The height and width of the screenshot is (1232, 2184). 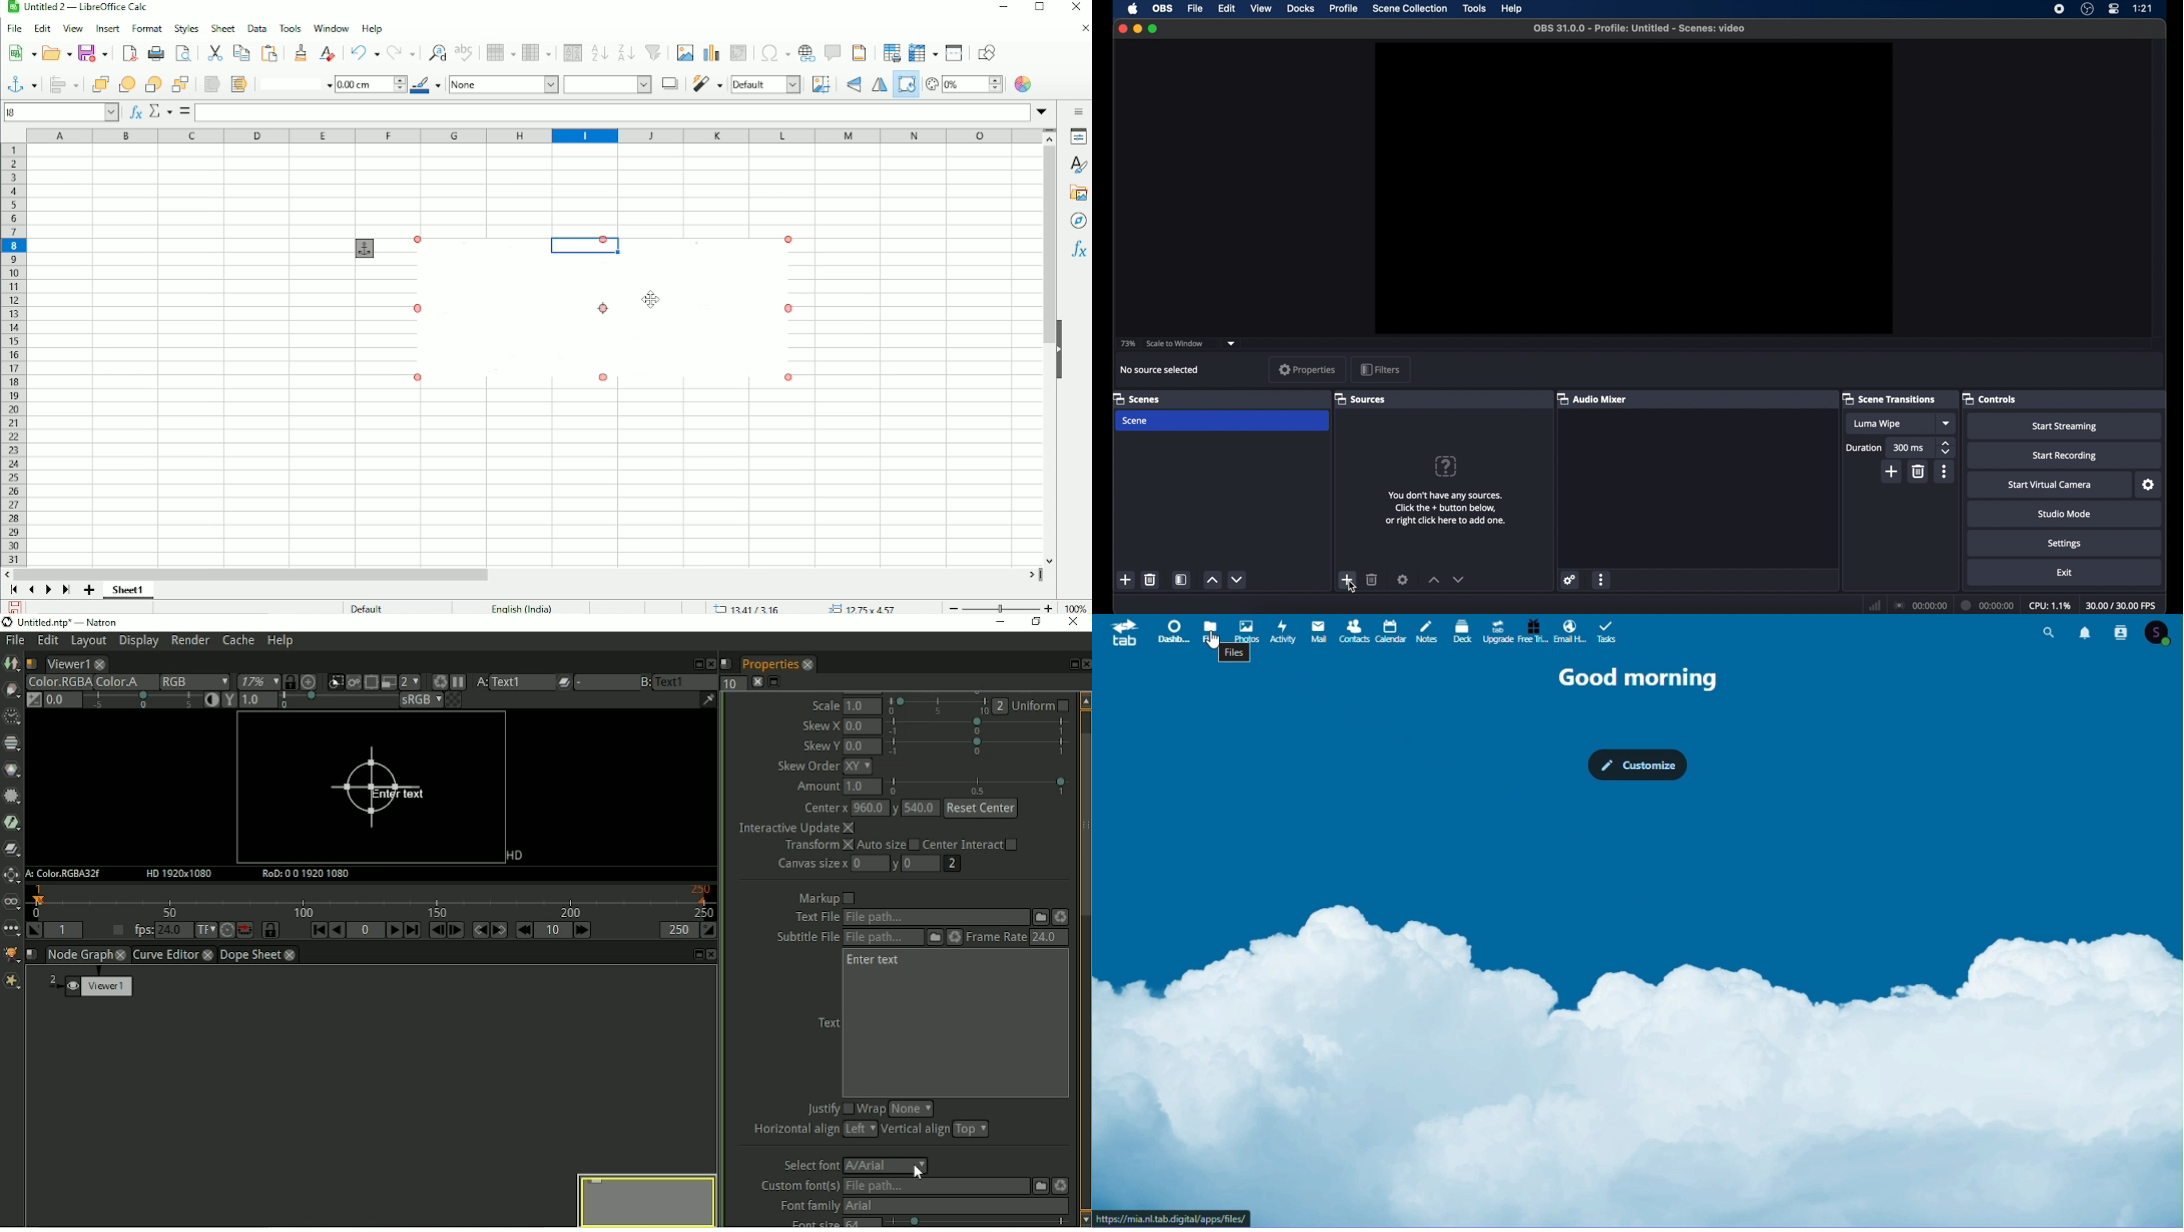 I want to click on controls, so click(x=1992, y=399).